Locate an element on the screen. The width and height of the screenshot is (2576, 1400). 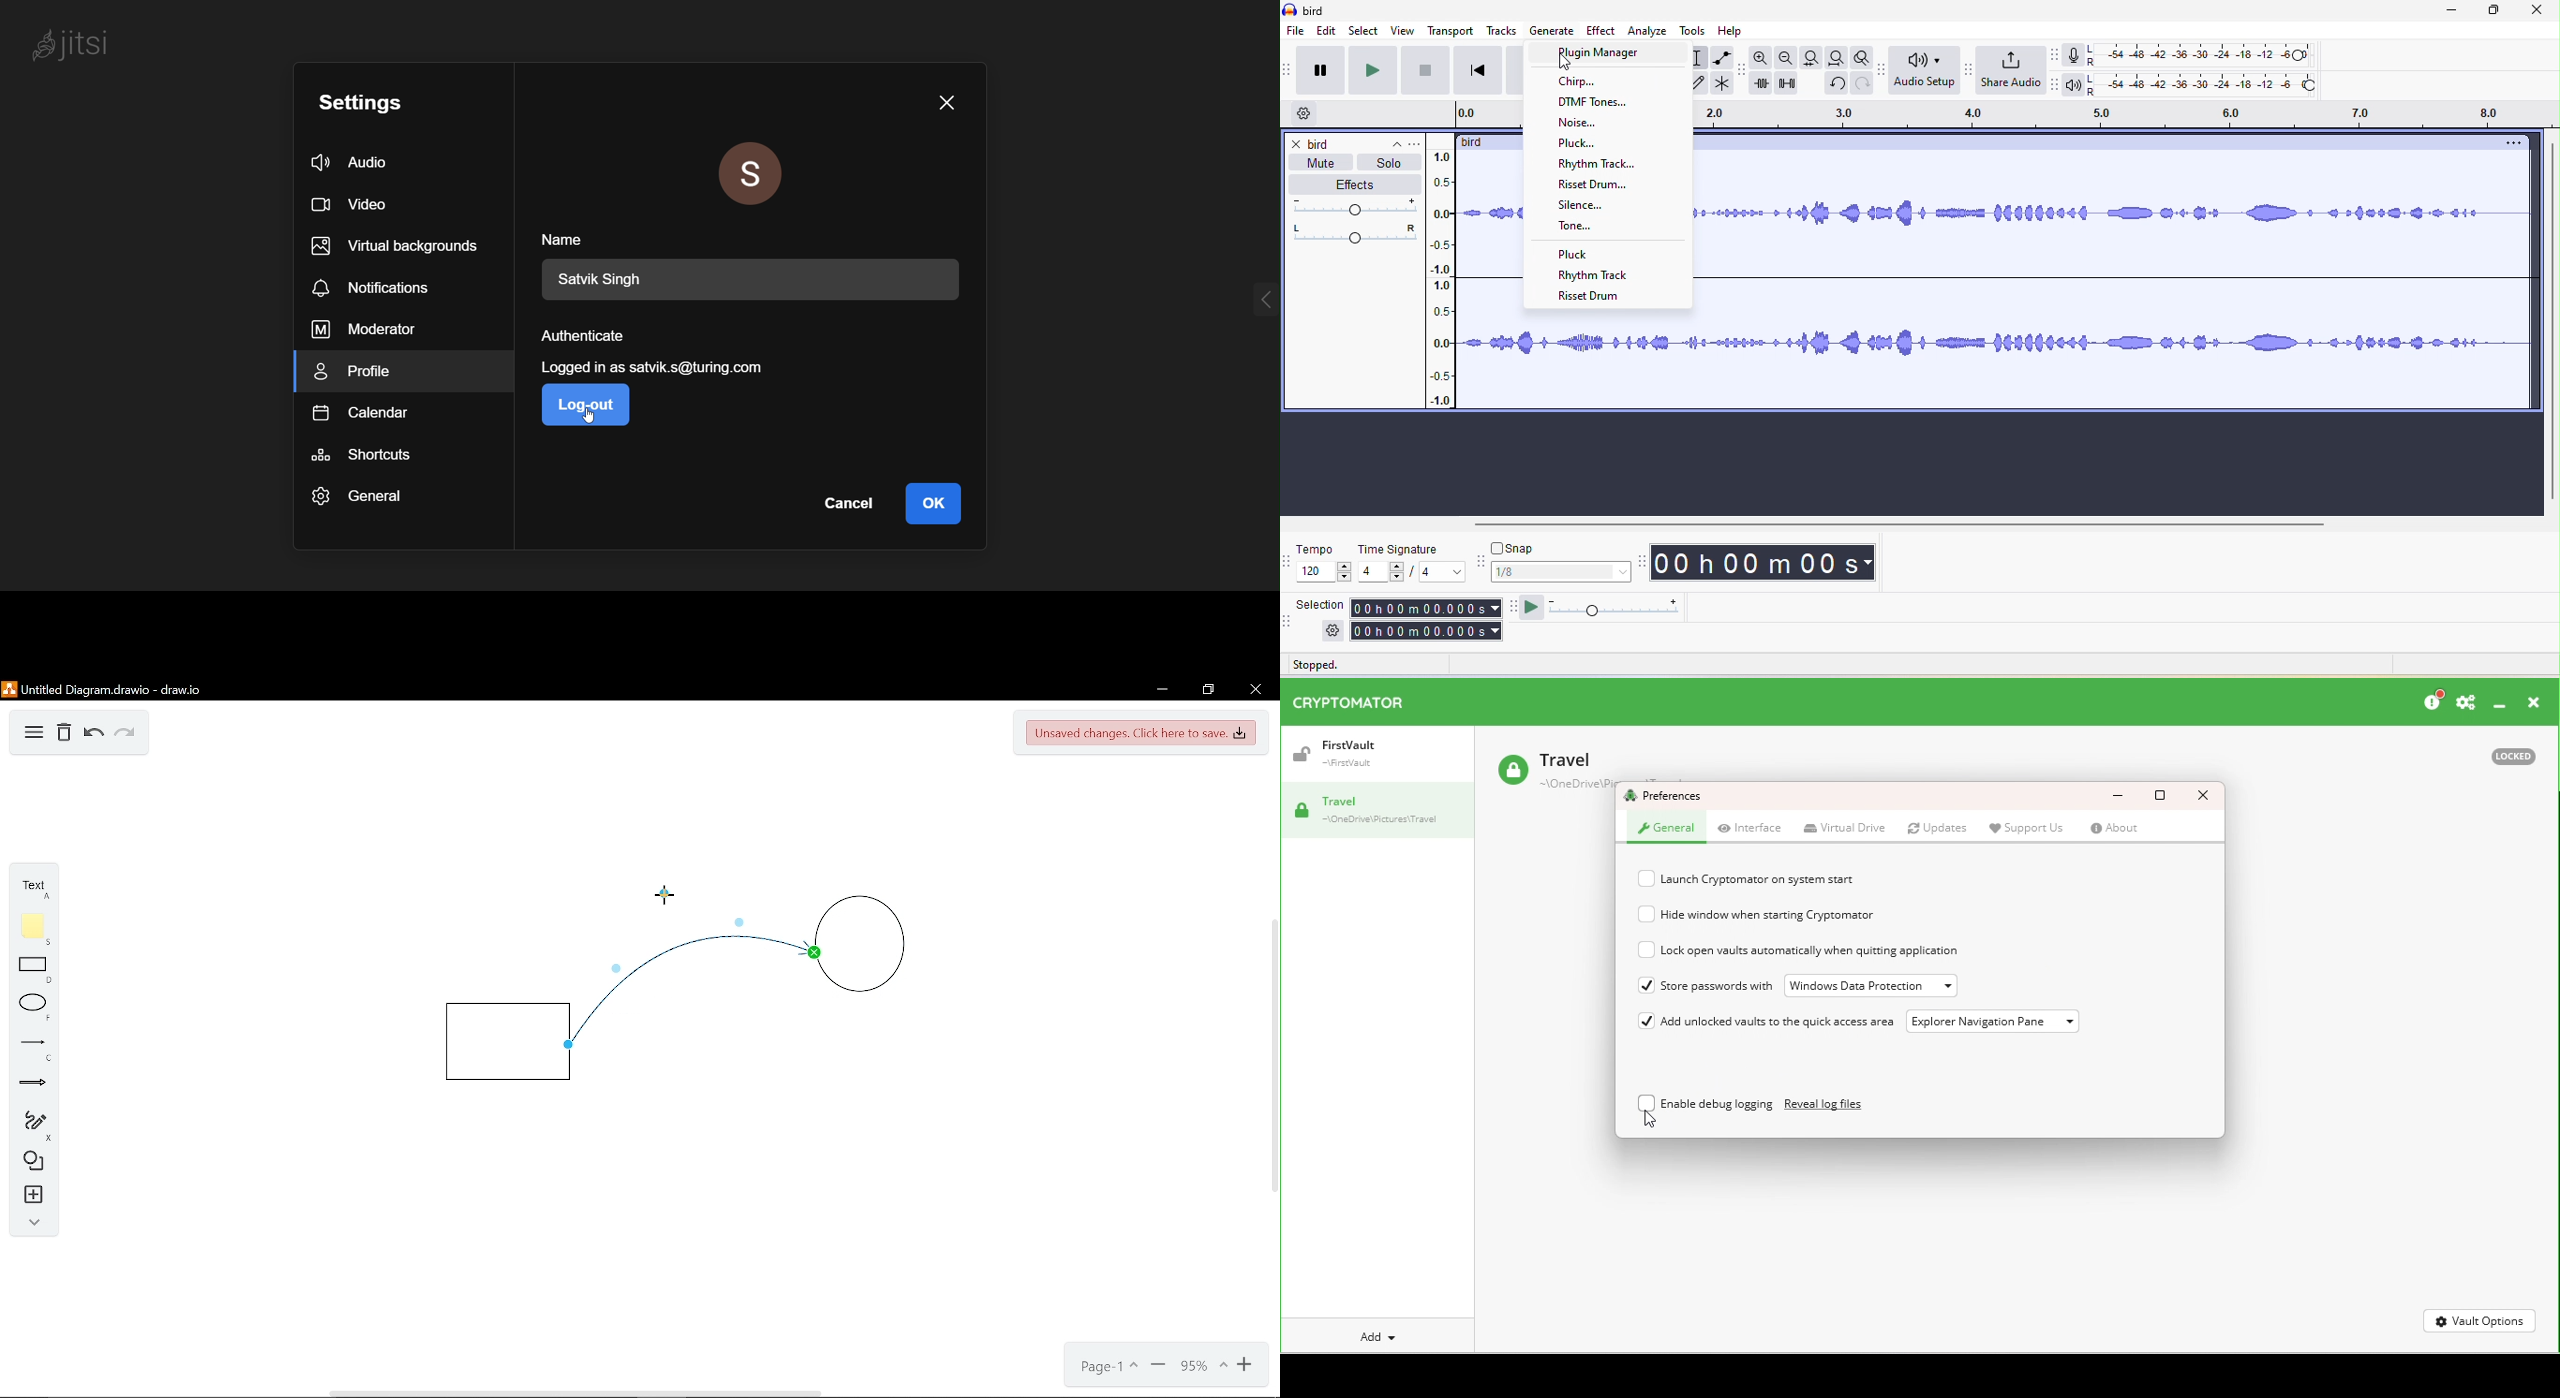
Diagram is located at coordinates (34, 734).